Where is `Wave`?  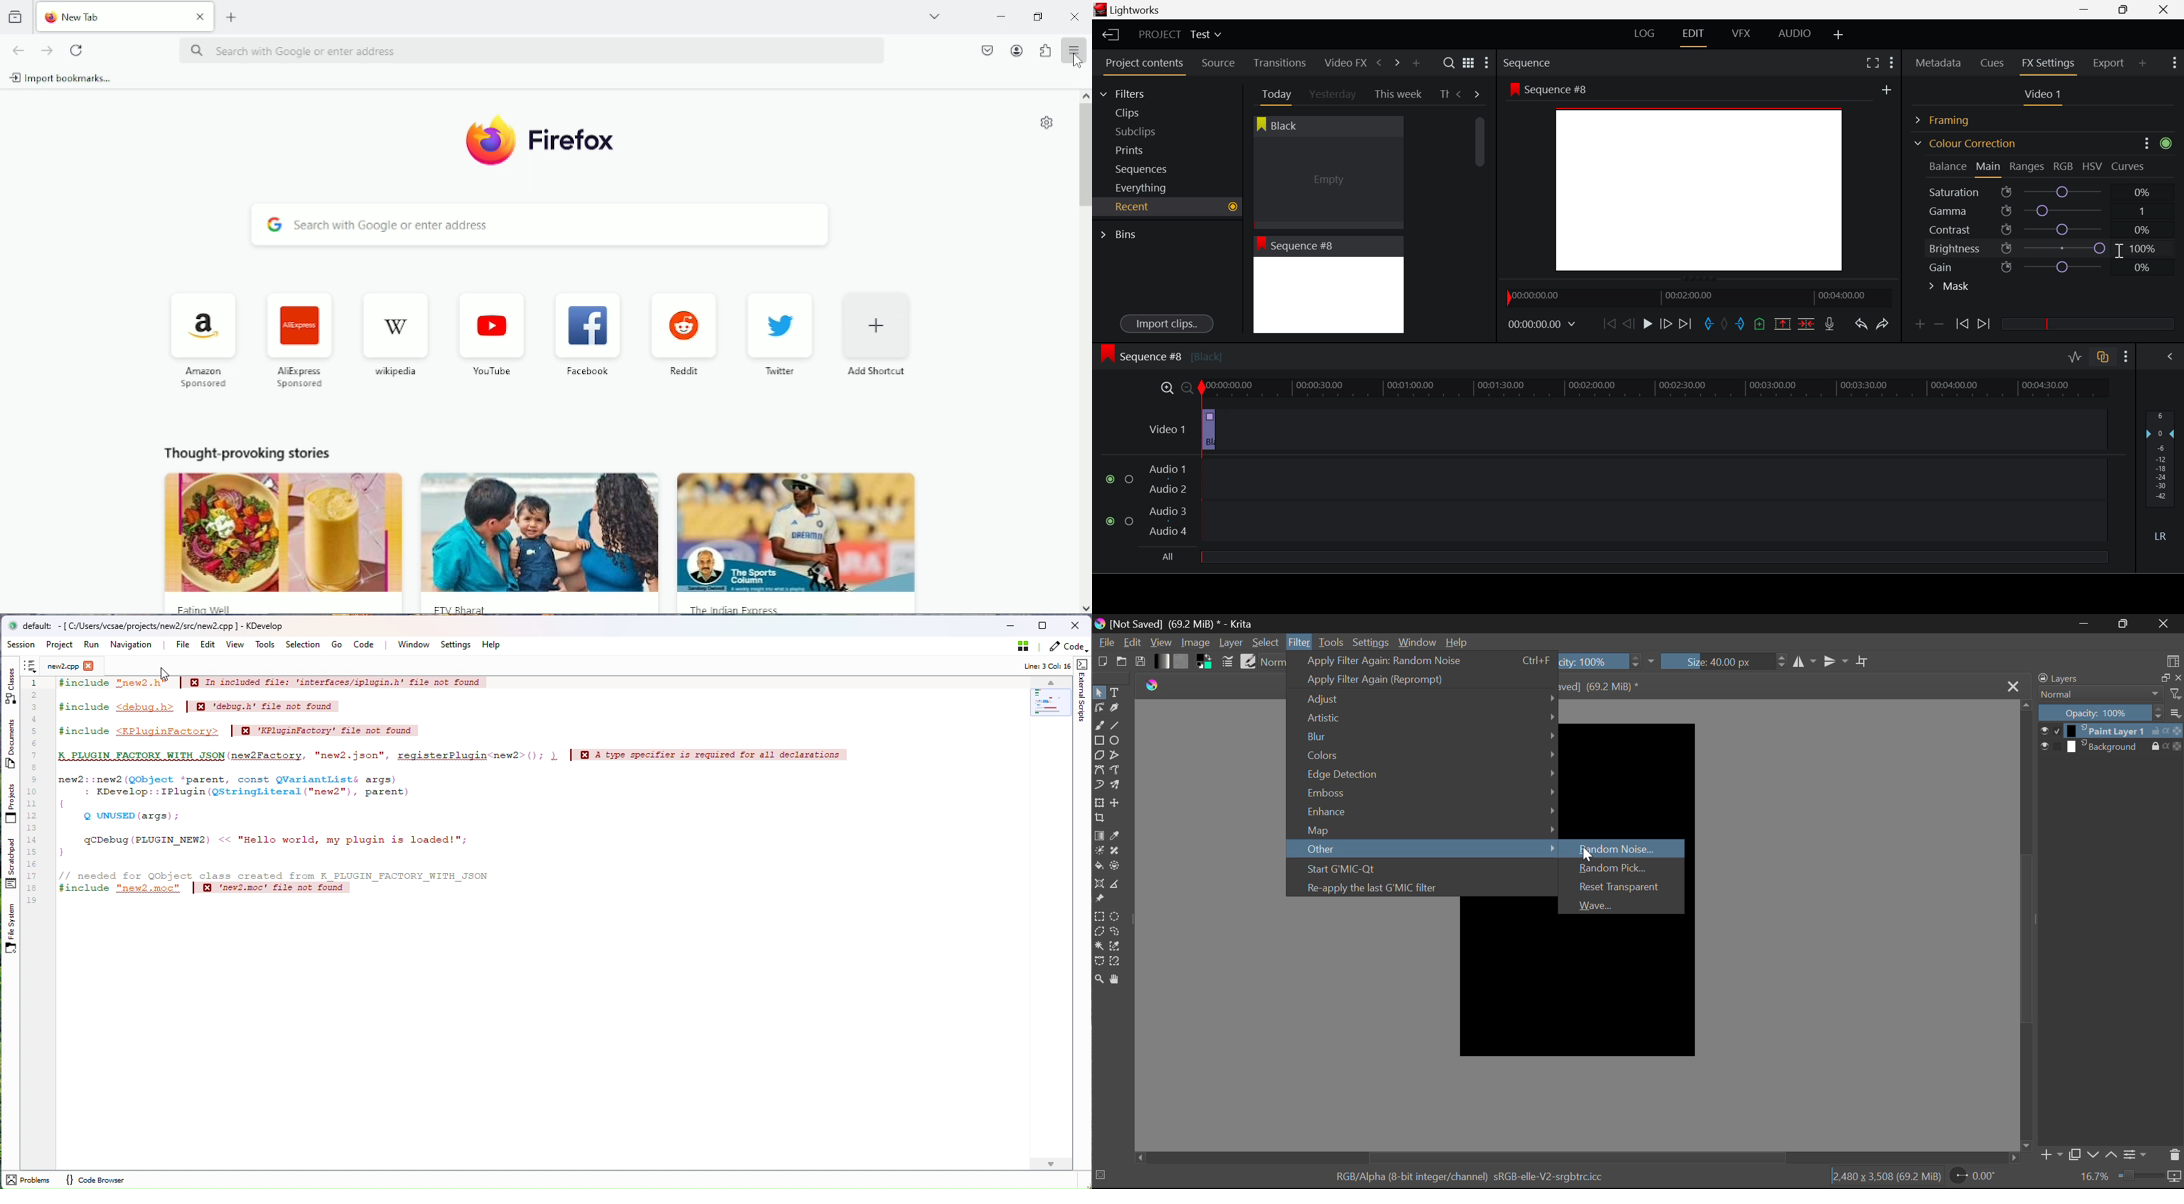
Wave is located at coordinates (1619, 905).